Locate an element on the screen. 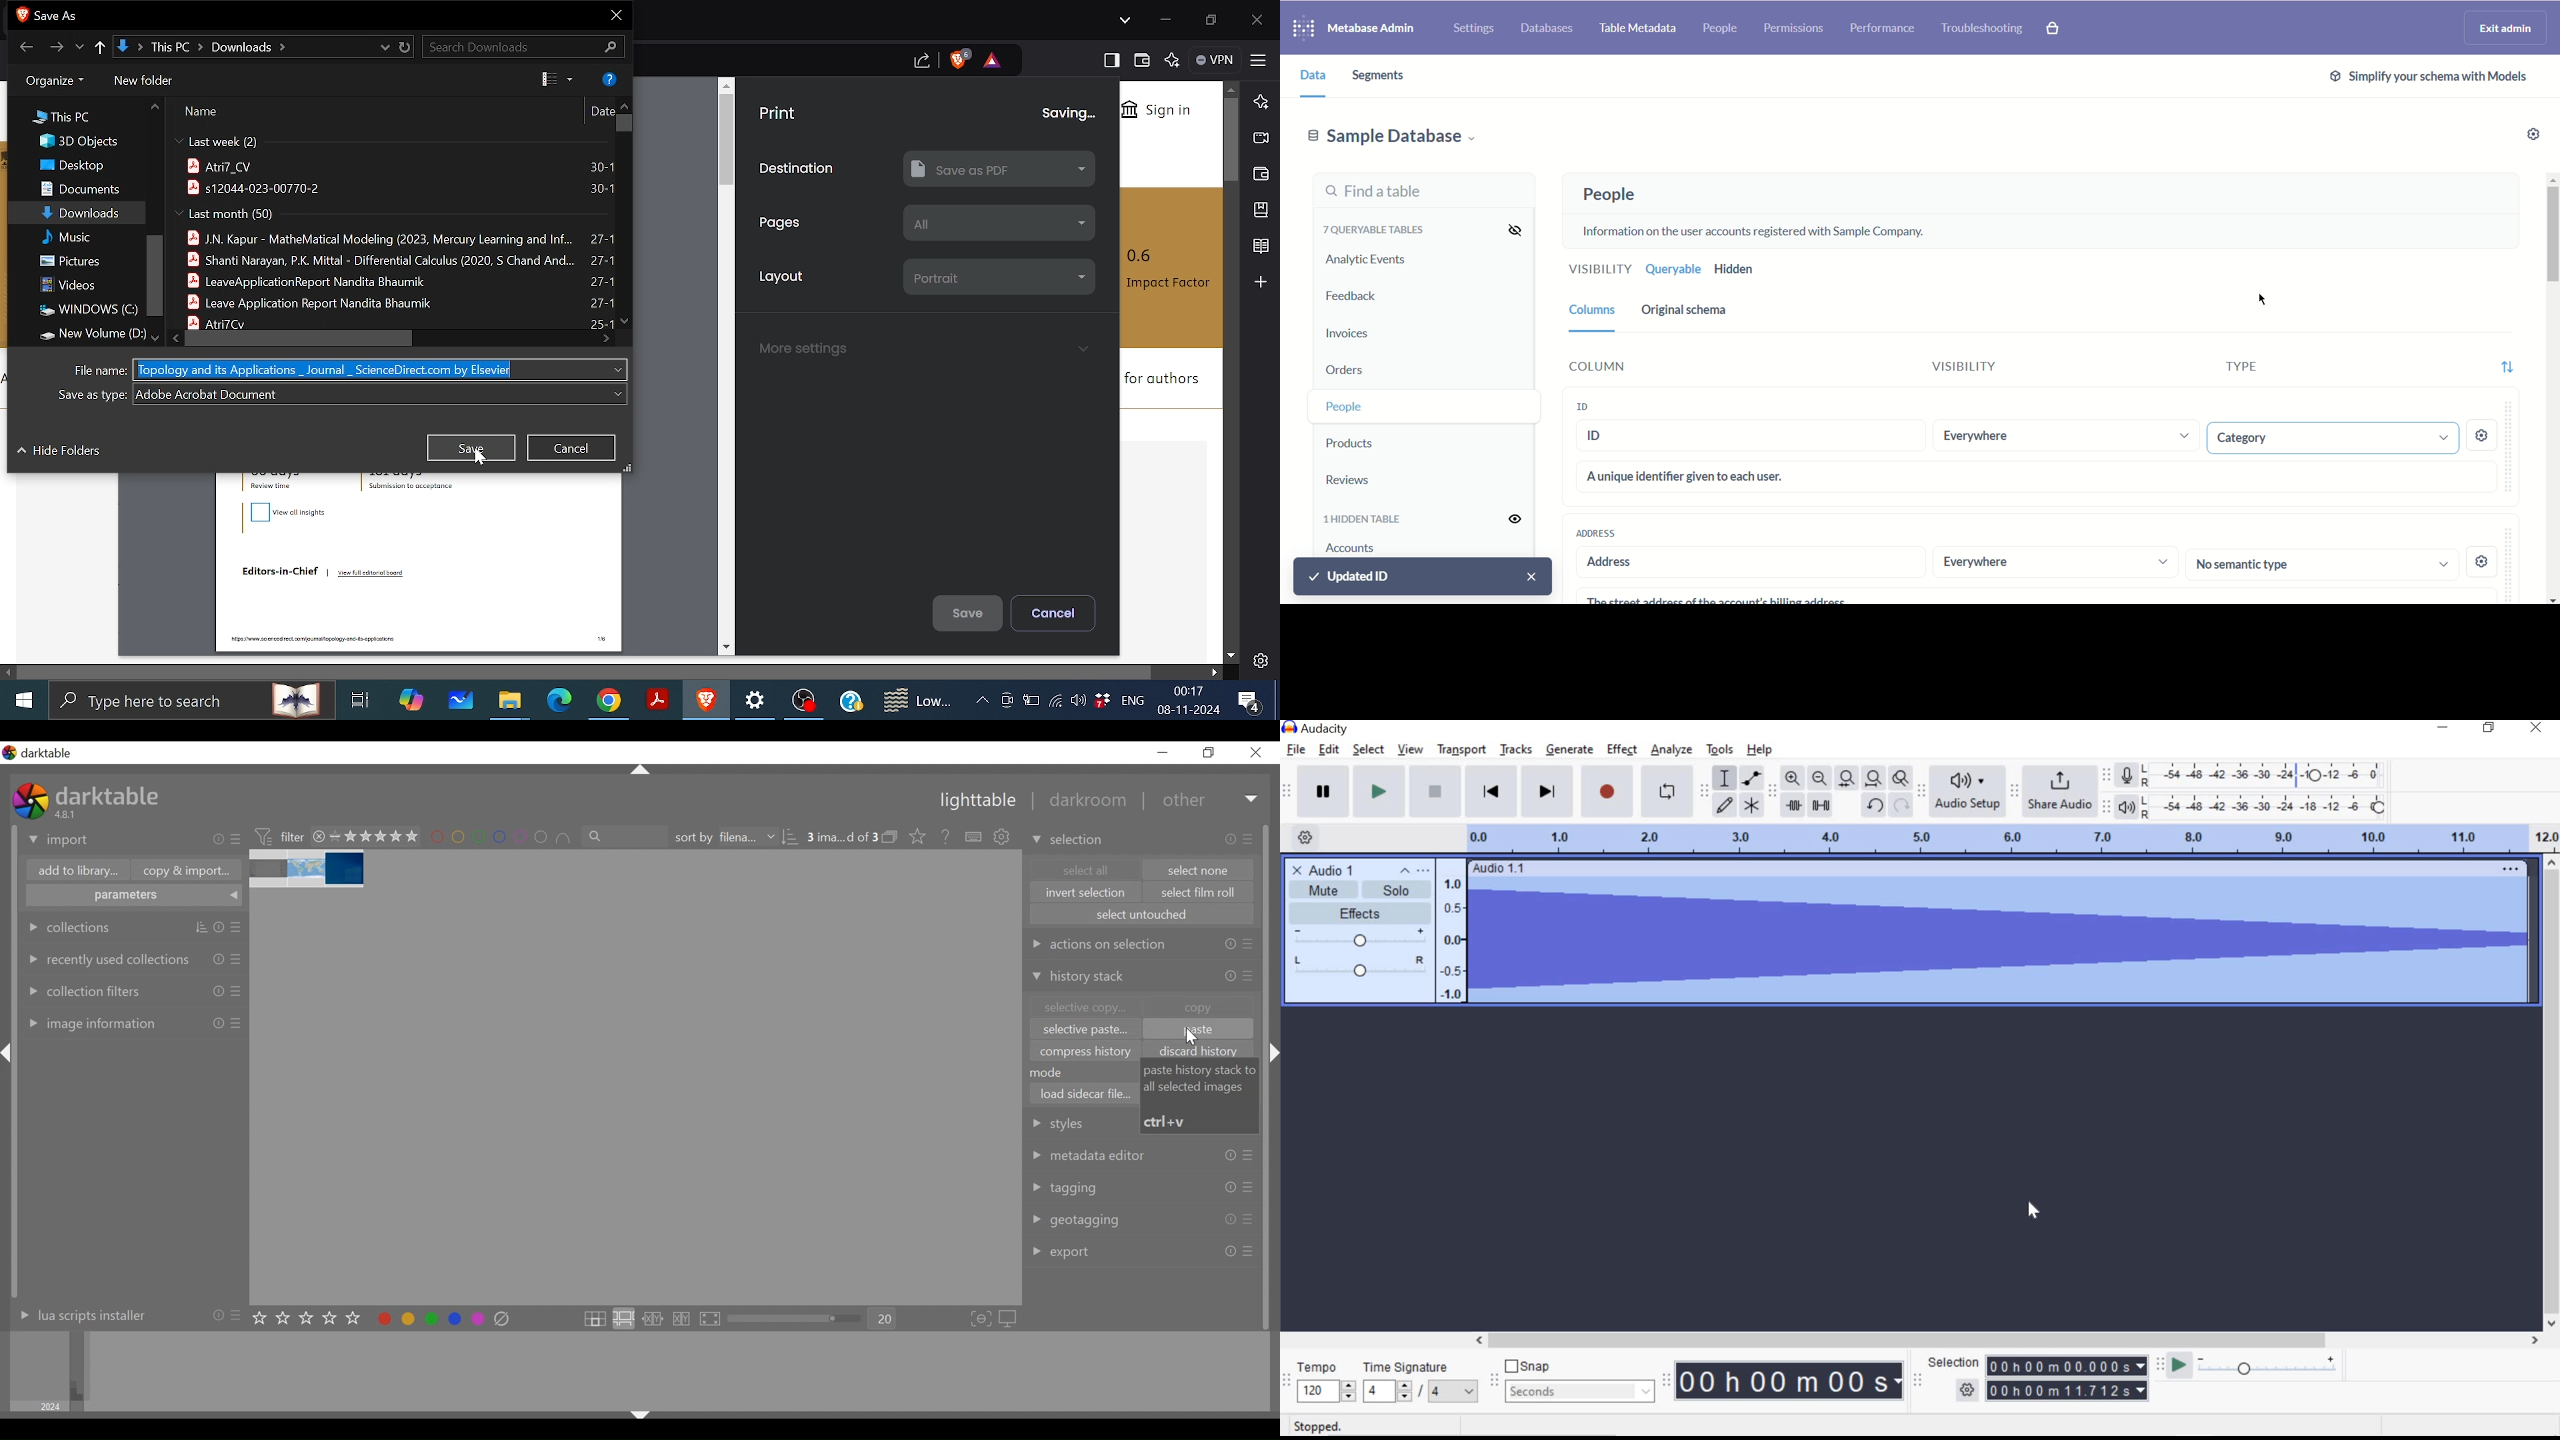 This screenshot has height=1456, width=2576. Products is located at coordinates (1375, 441).